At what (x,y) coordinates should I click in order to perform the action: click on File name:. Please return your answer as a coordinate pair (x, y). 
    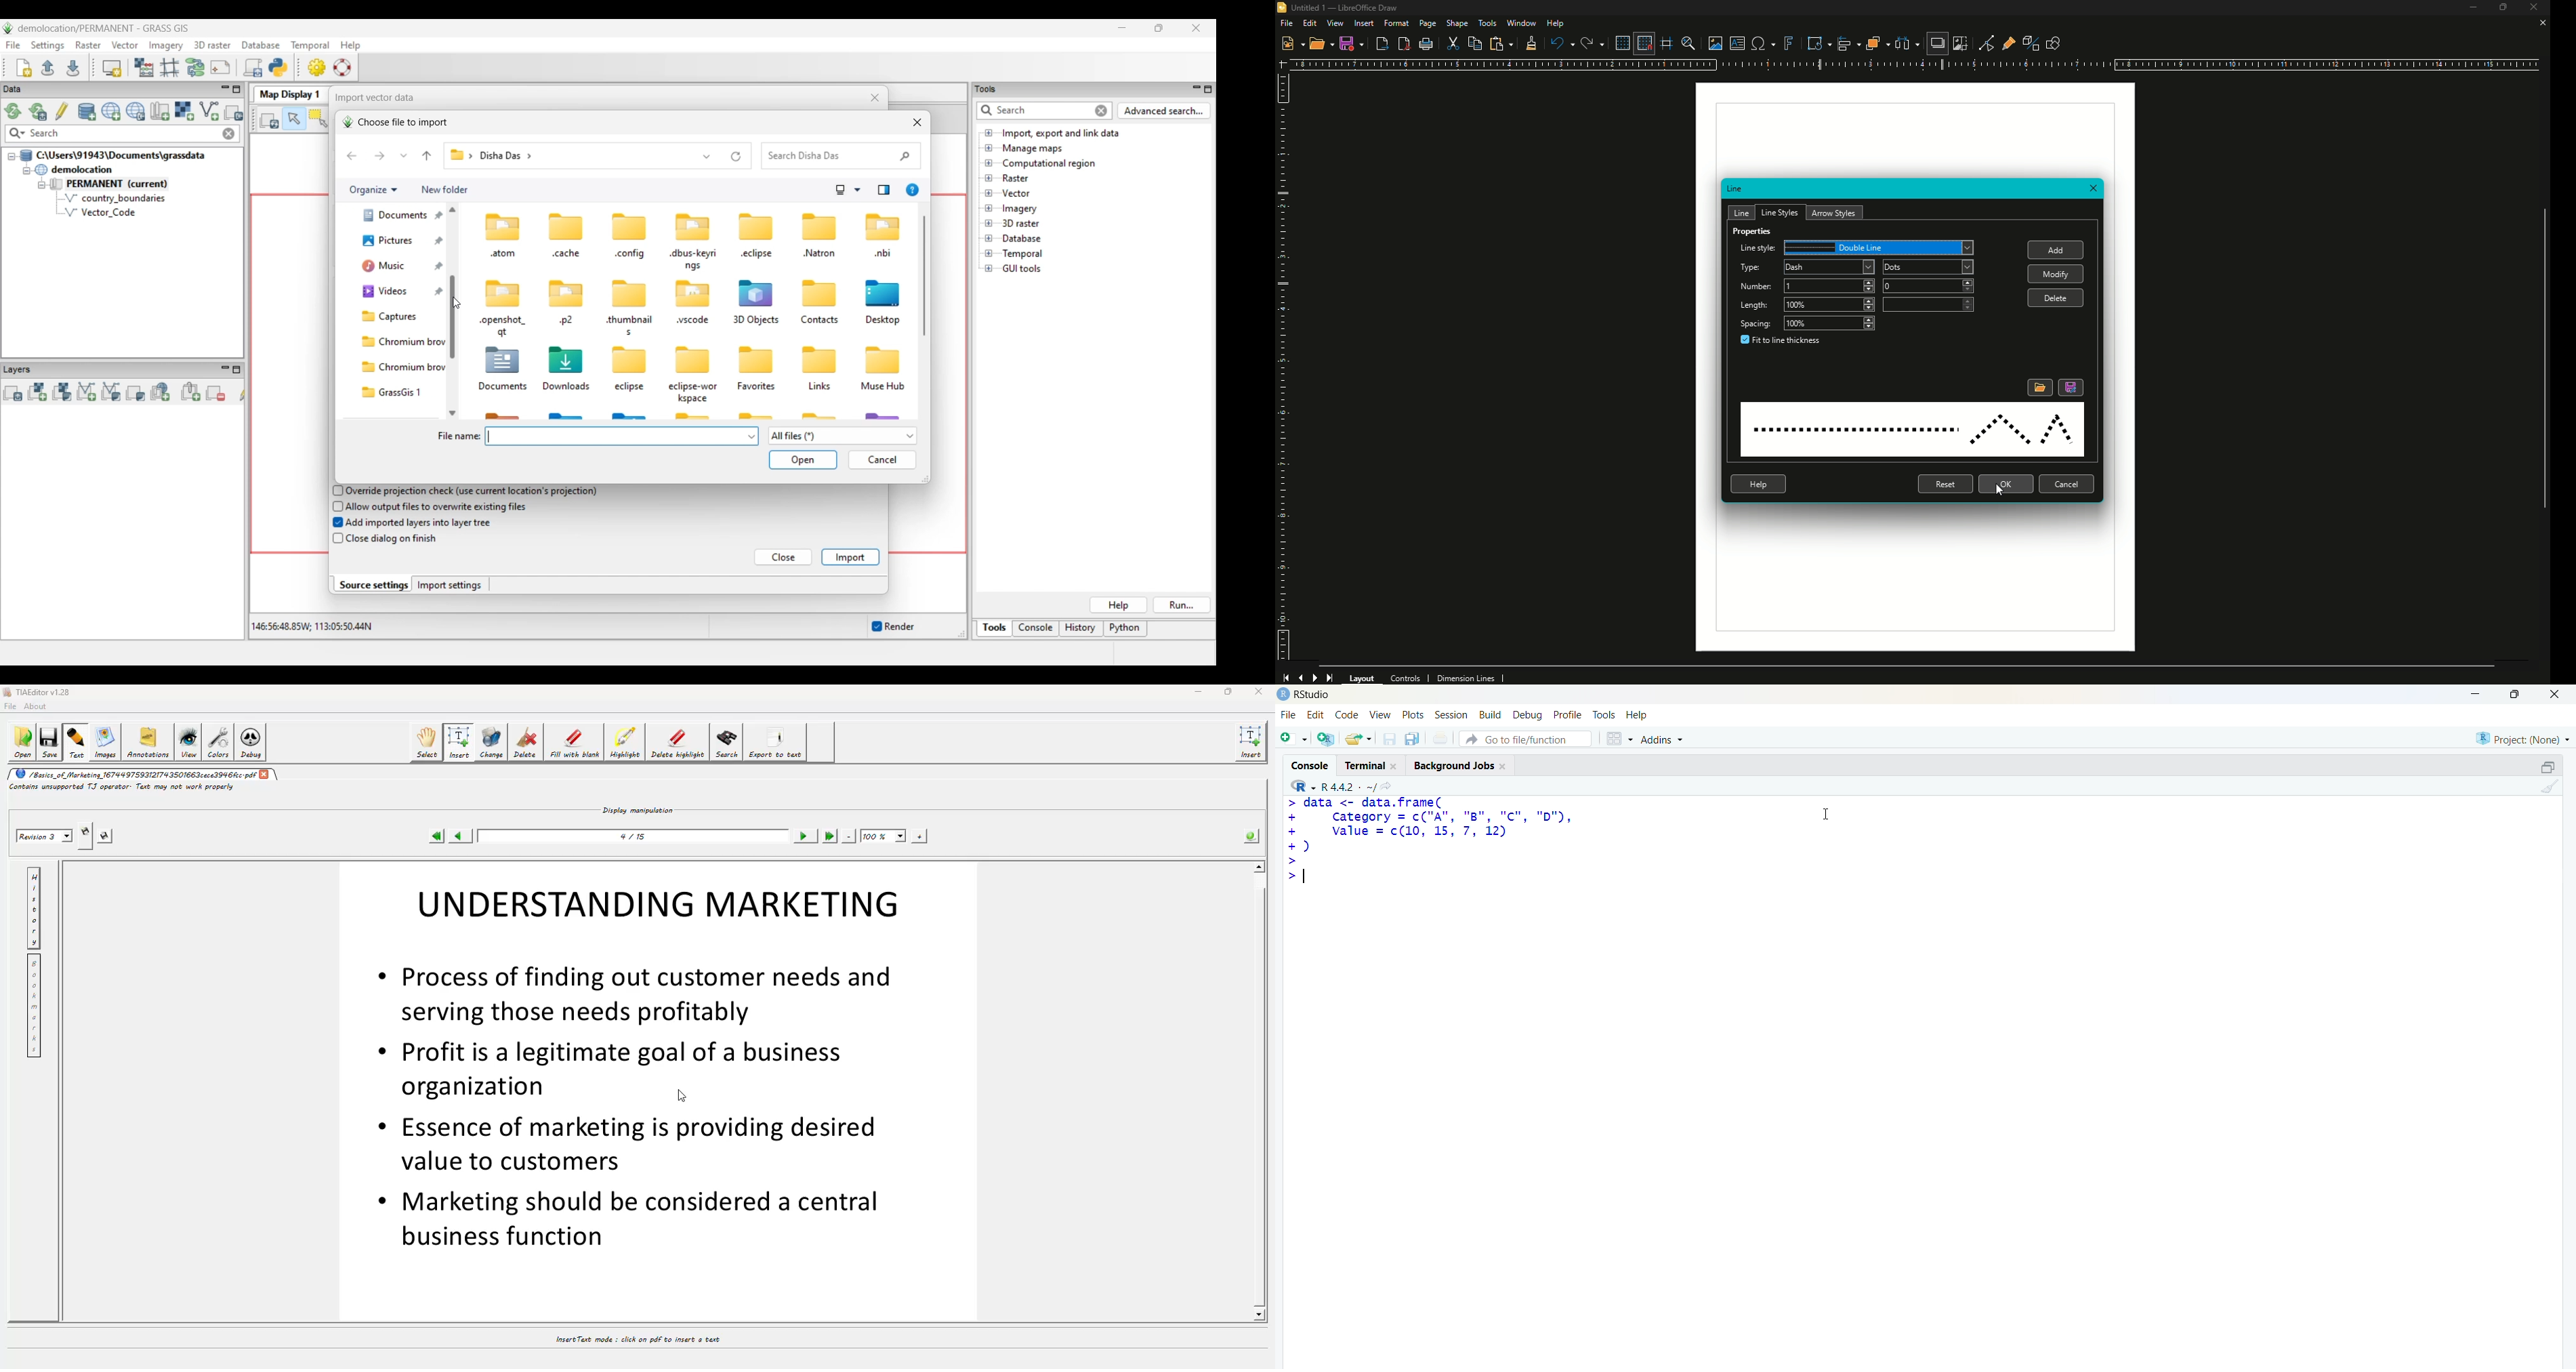
    Looking at the image, I should click on (458, 437).